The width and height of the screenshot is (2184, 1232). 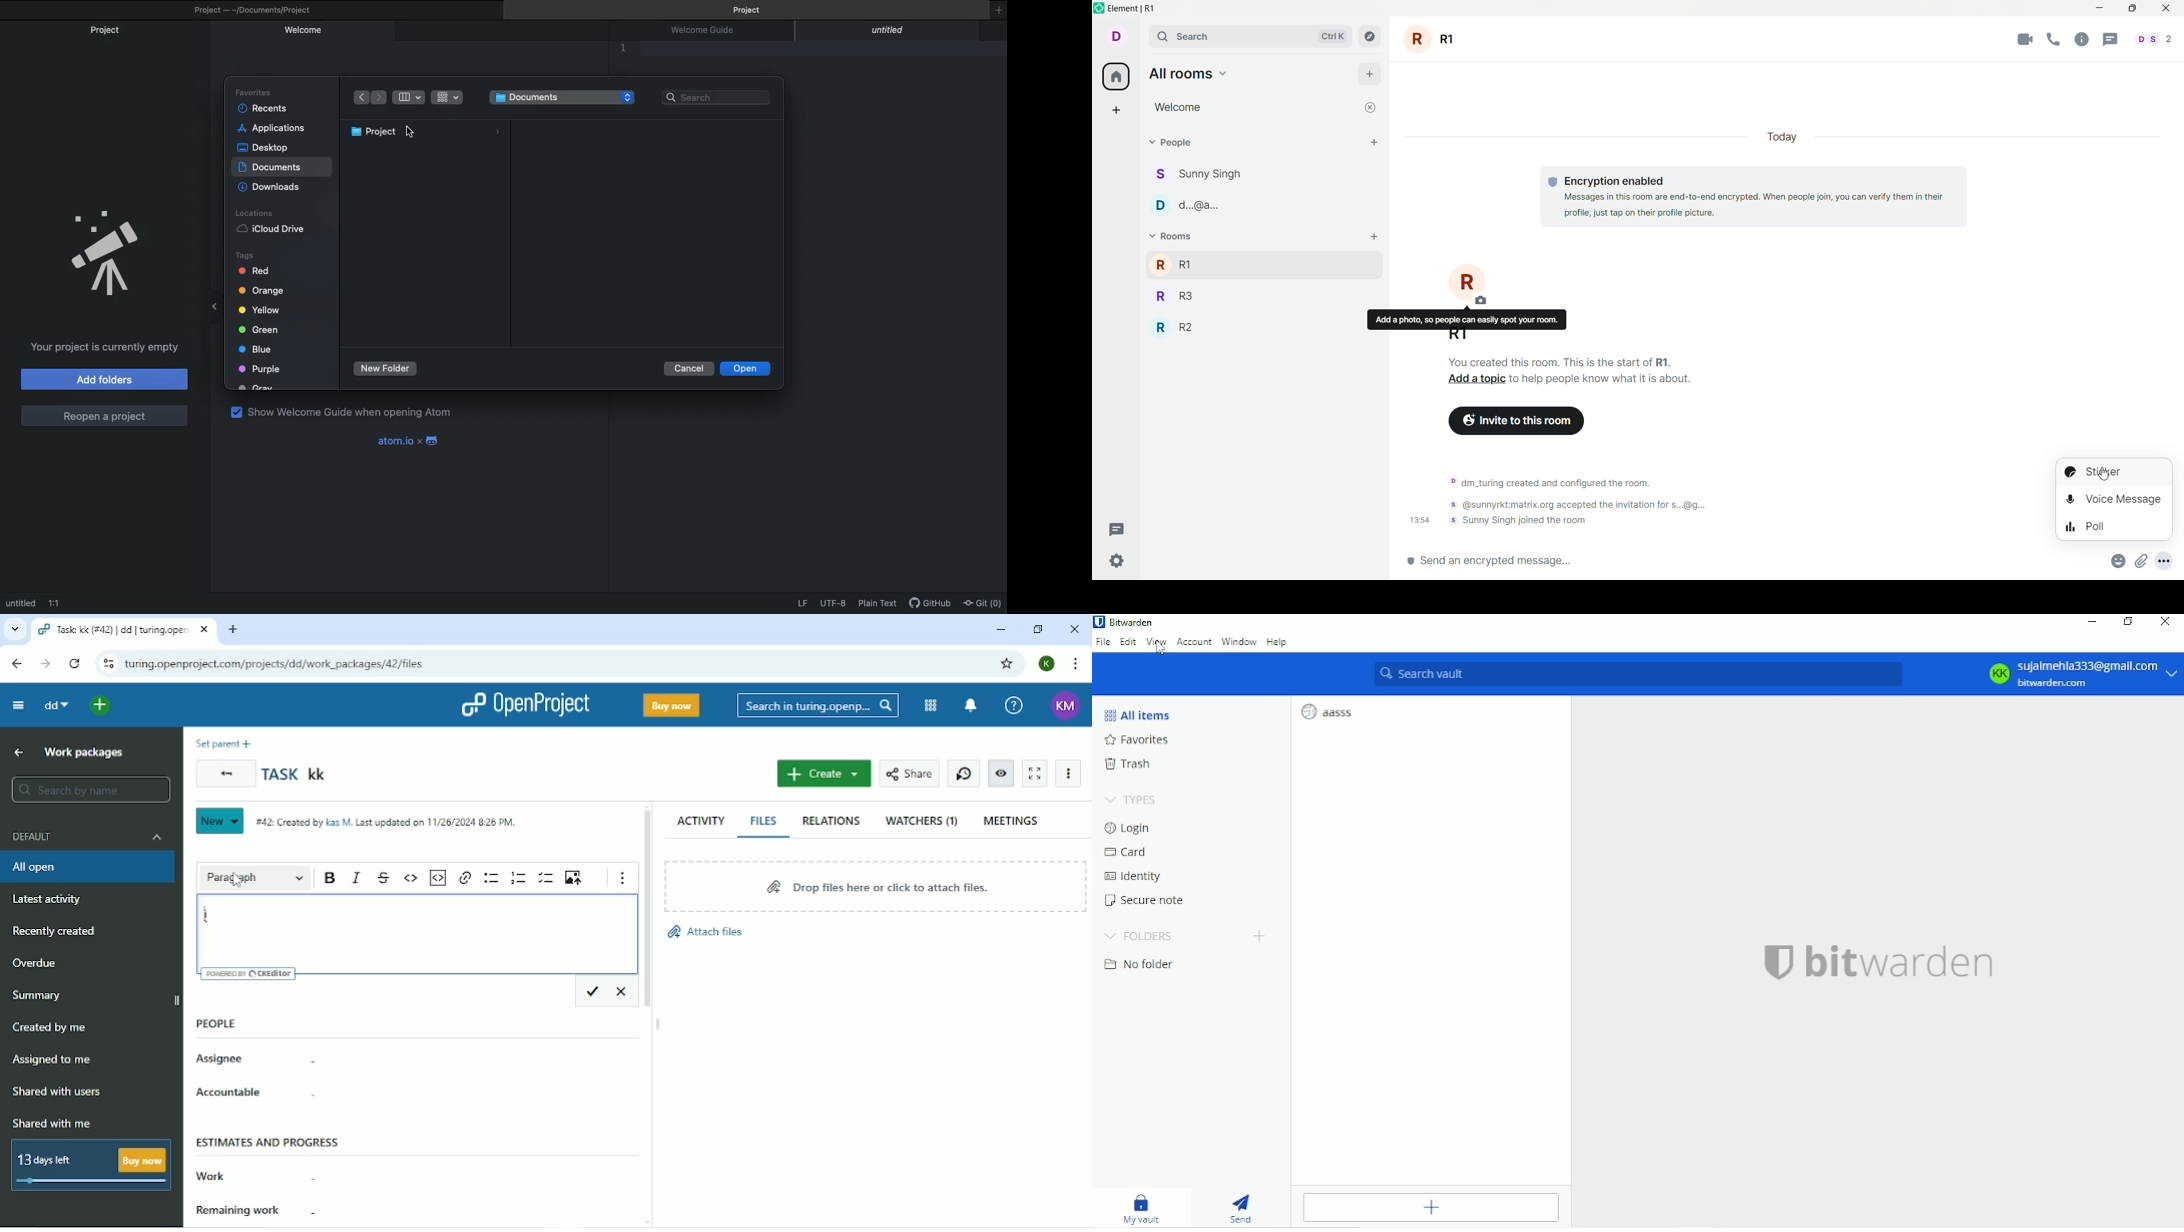 What do you see at coordinates (2115, 473) in the screenshot?
I see `sticker` at bounding box center [2115, 473].